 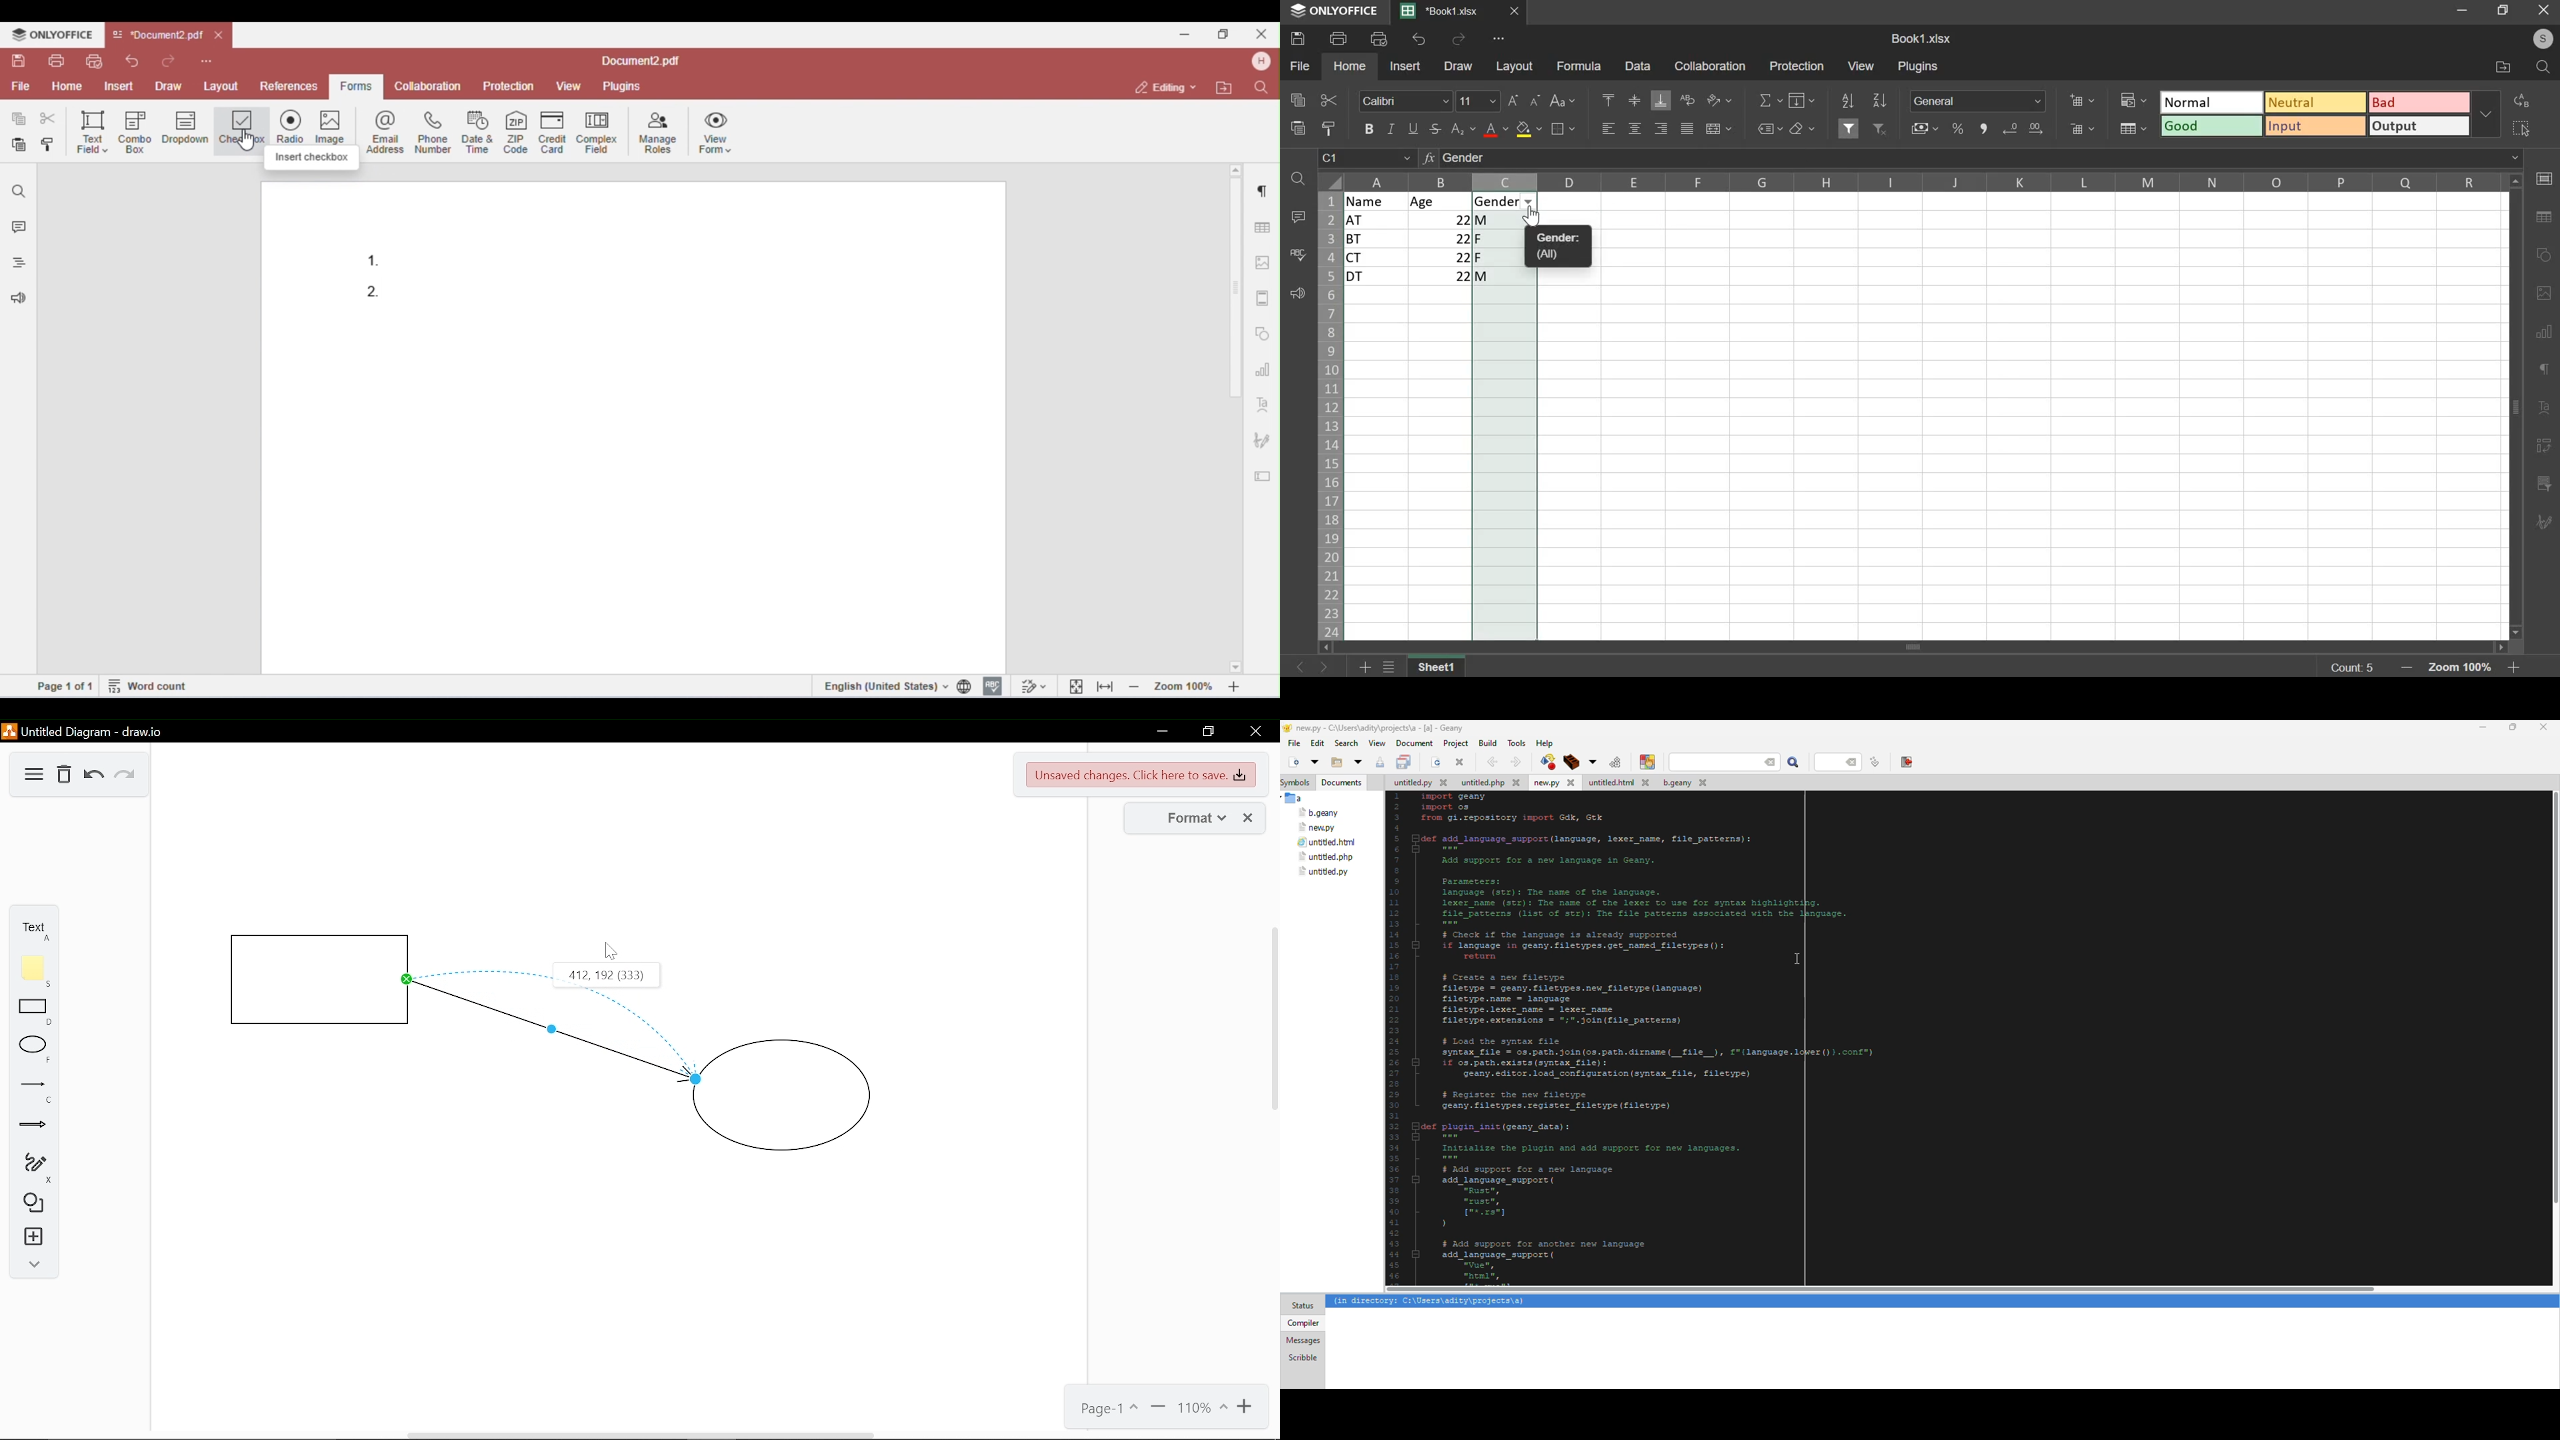 I want to click on ct, so click(x=1378, y=258).